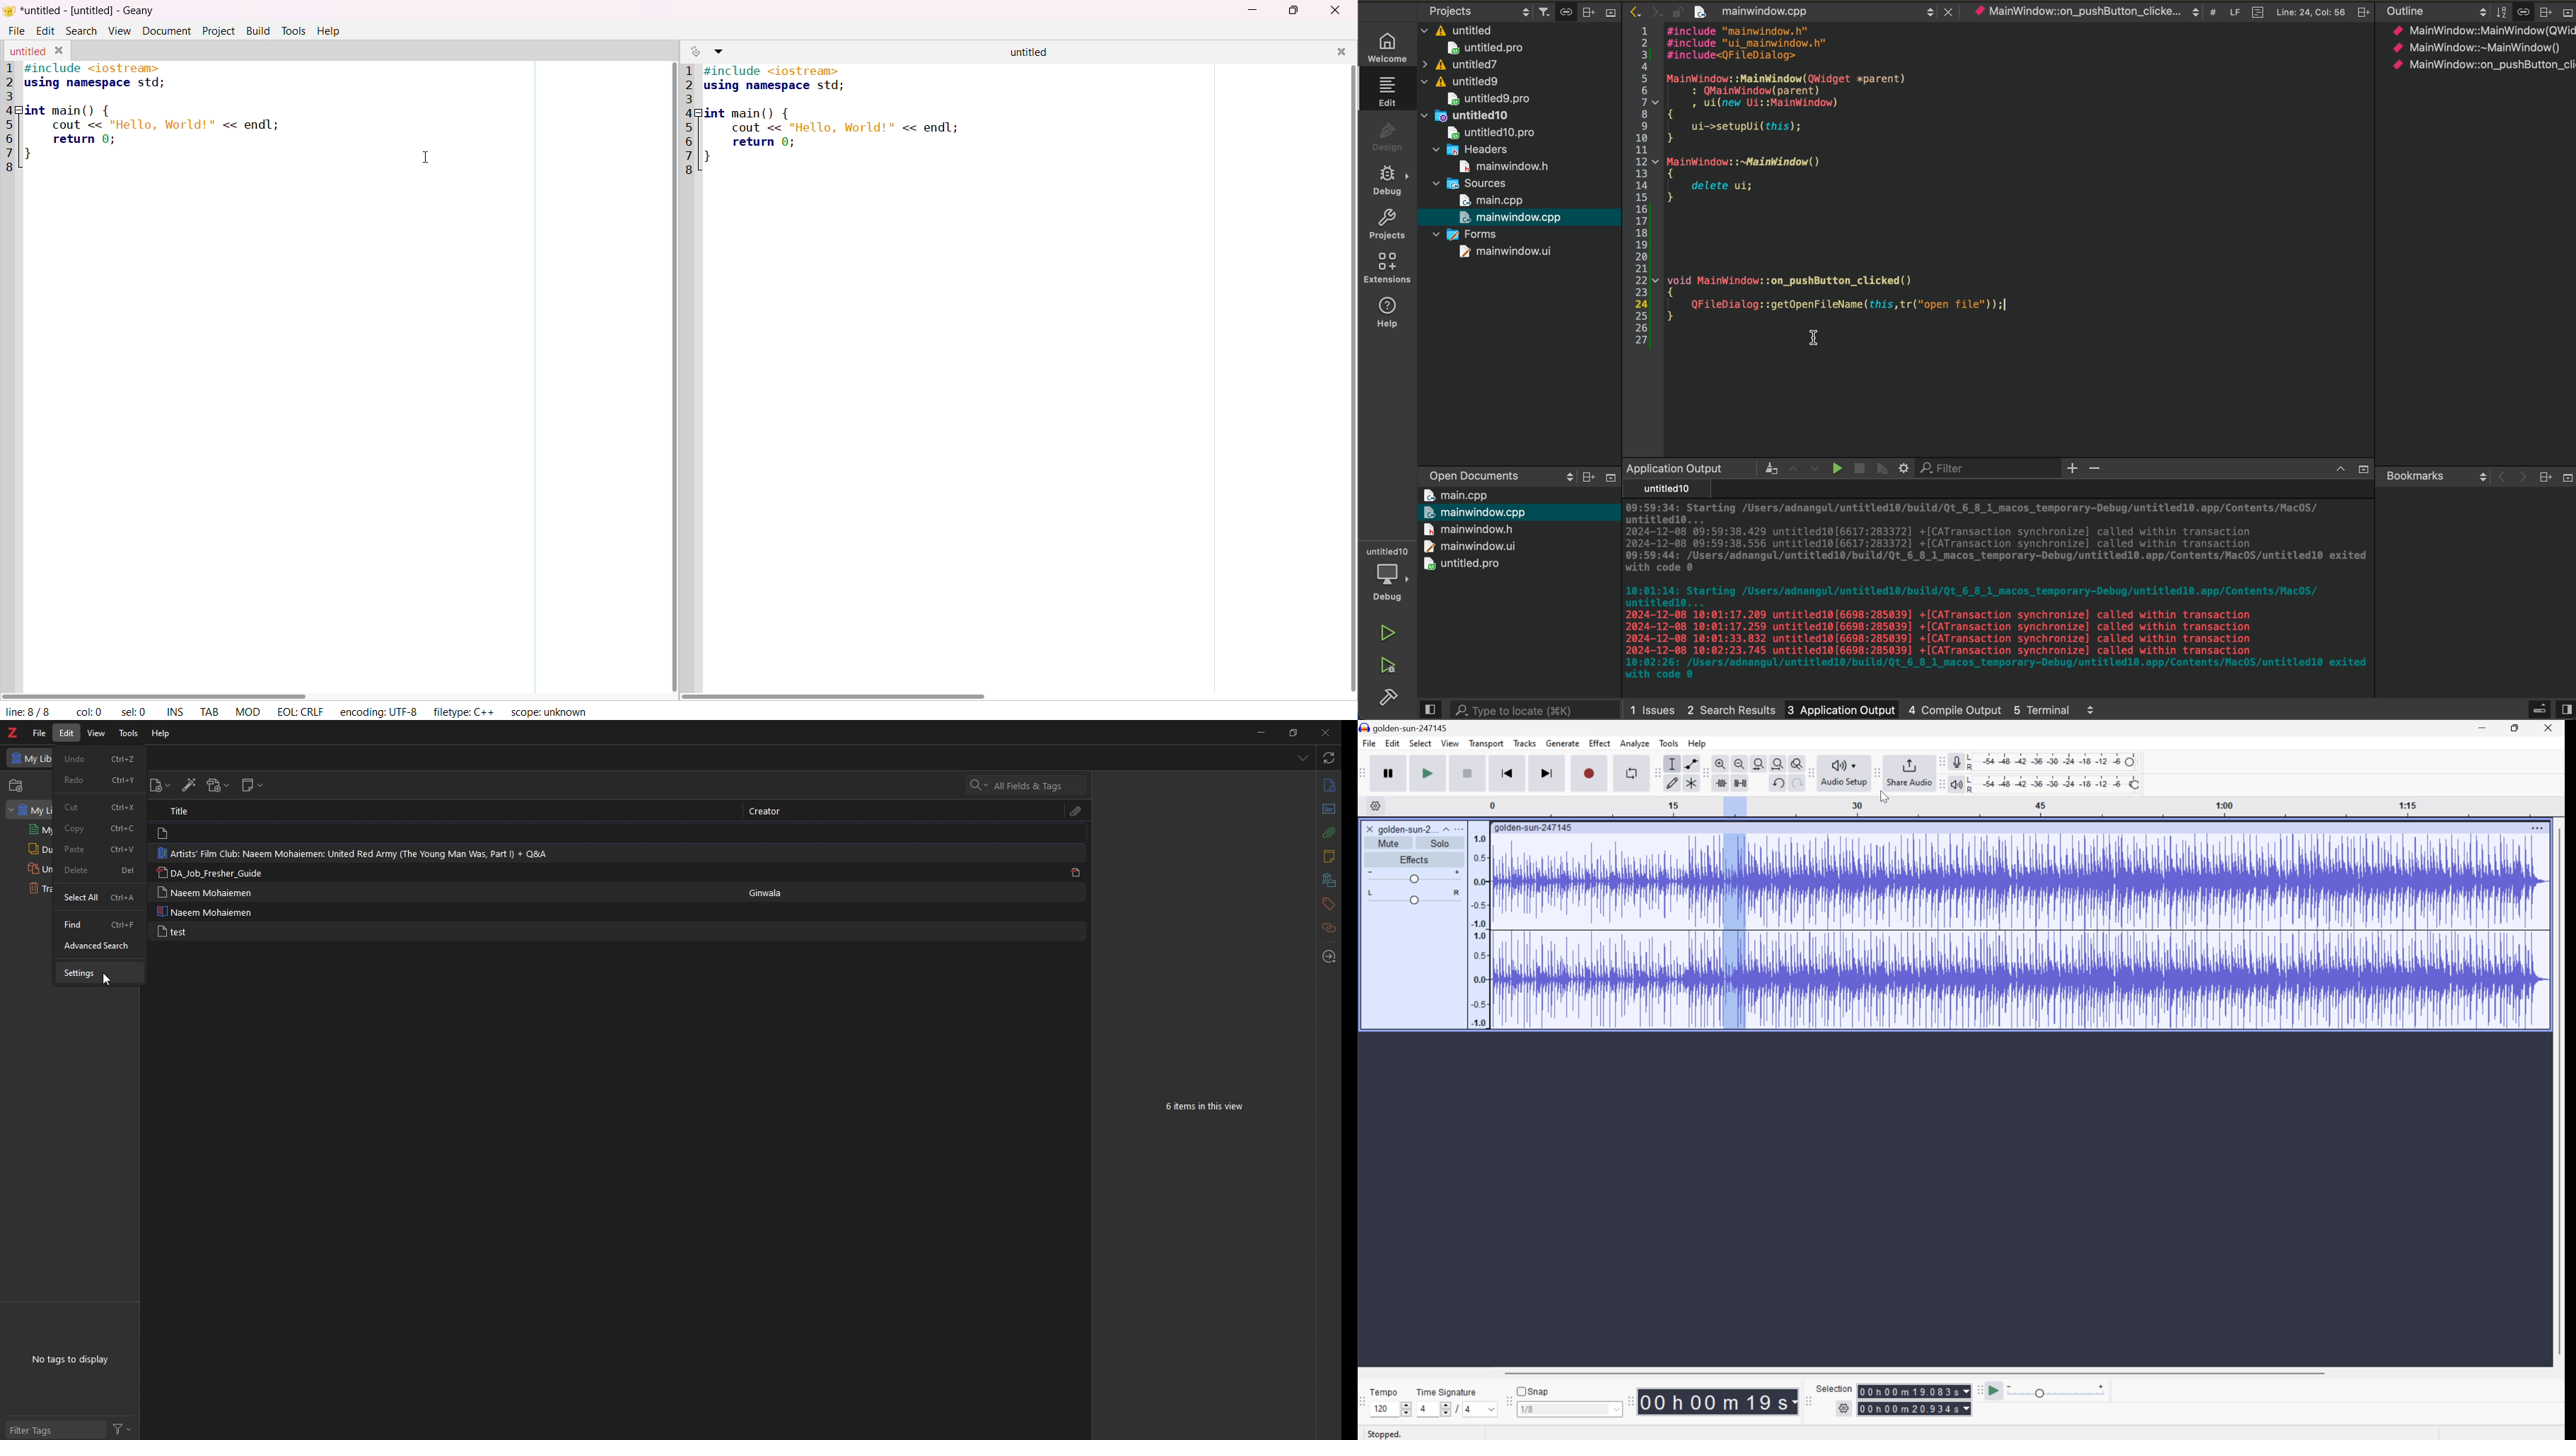 The width and height of the screenshot is (2576, 1456). What do you see at coordinates (1576, 1431) in the screenshot?
I see `Click and drag to select audio` at bounding box center [1576, 1431].